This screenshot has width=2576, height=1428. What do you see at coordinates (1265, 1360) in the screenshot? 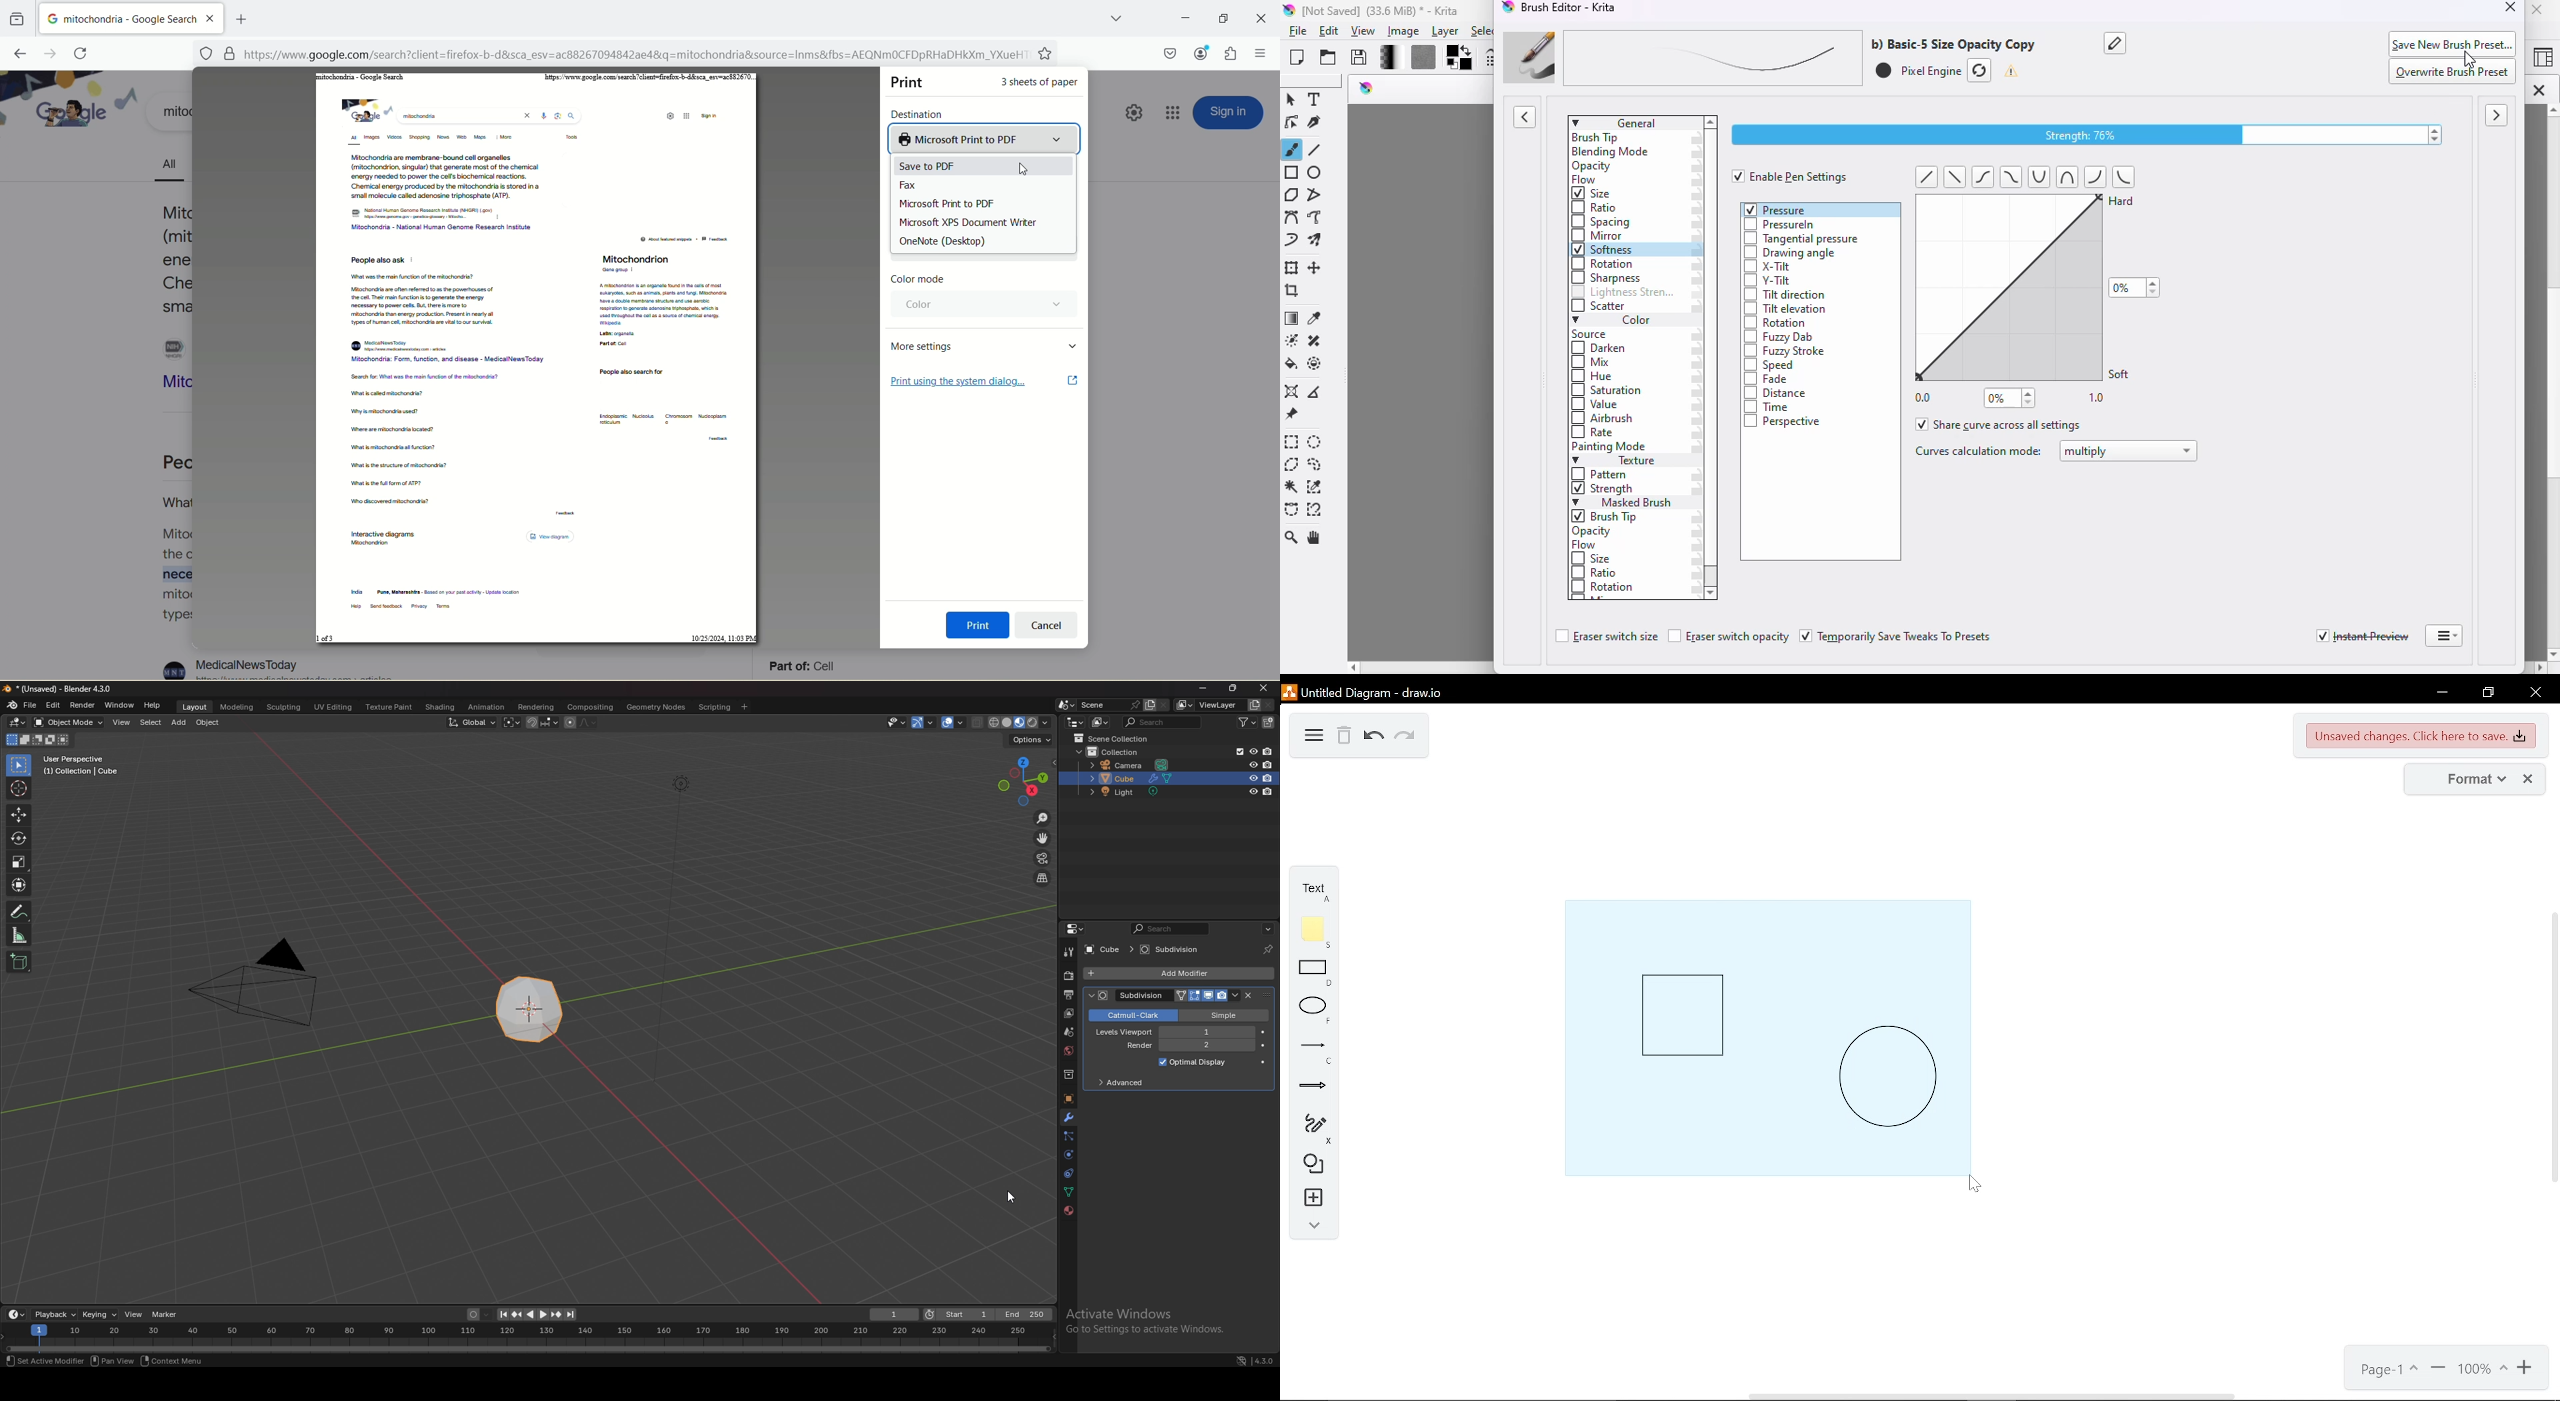
I see `version` at bounding box center [1265, 1360].